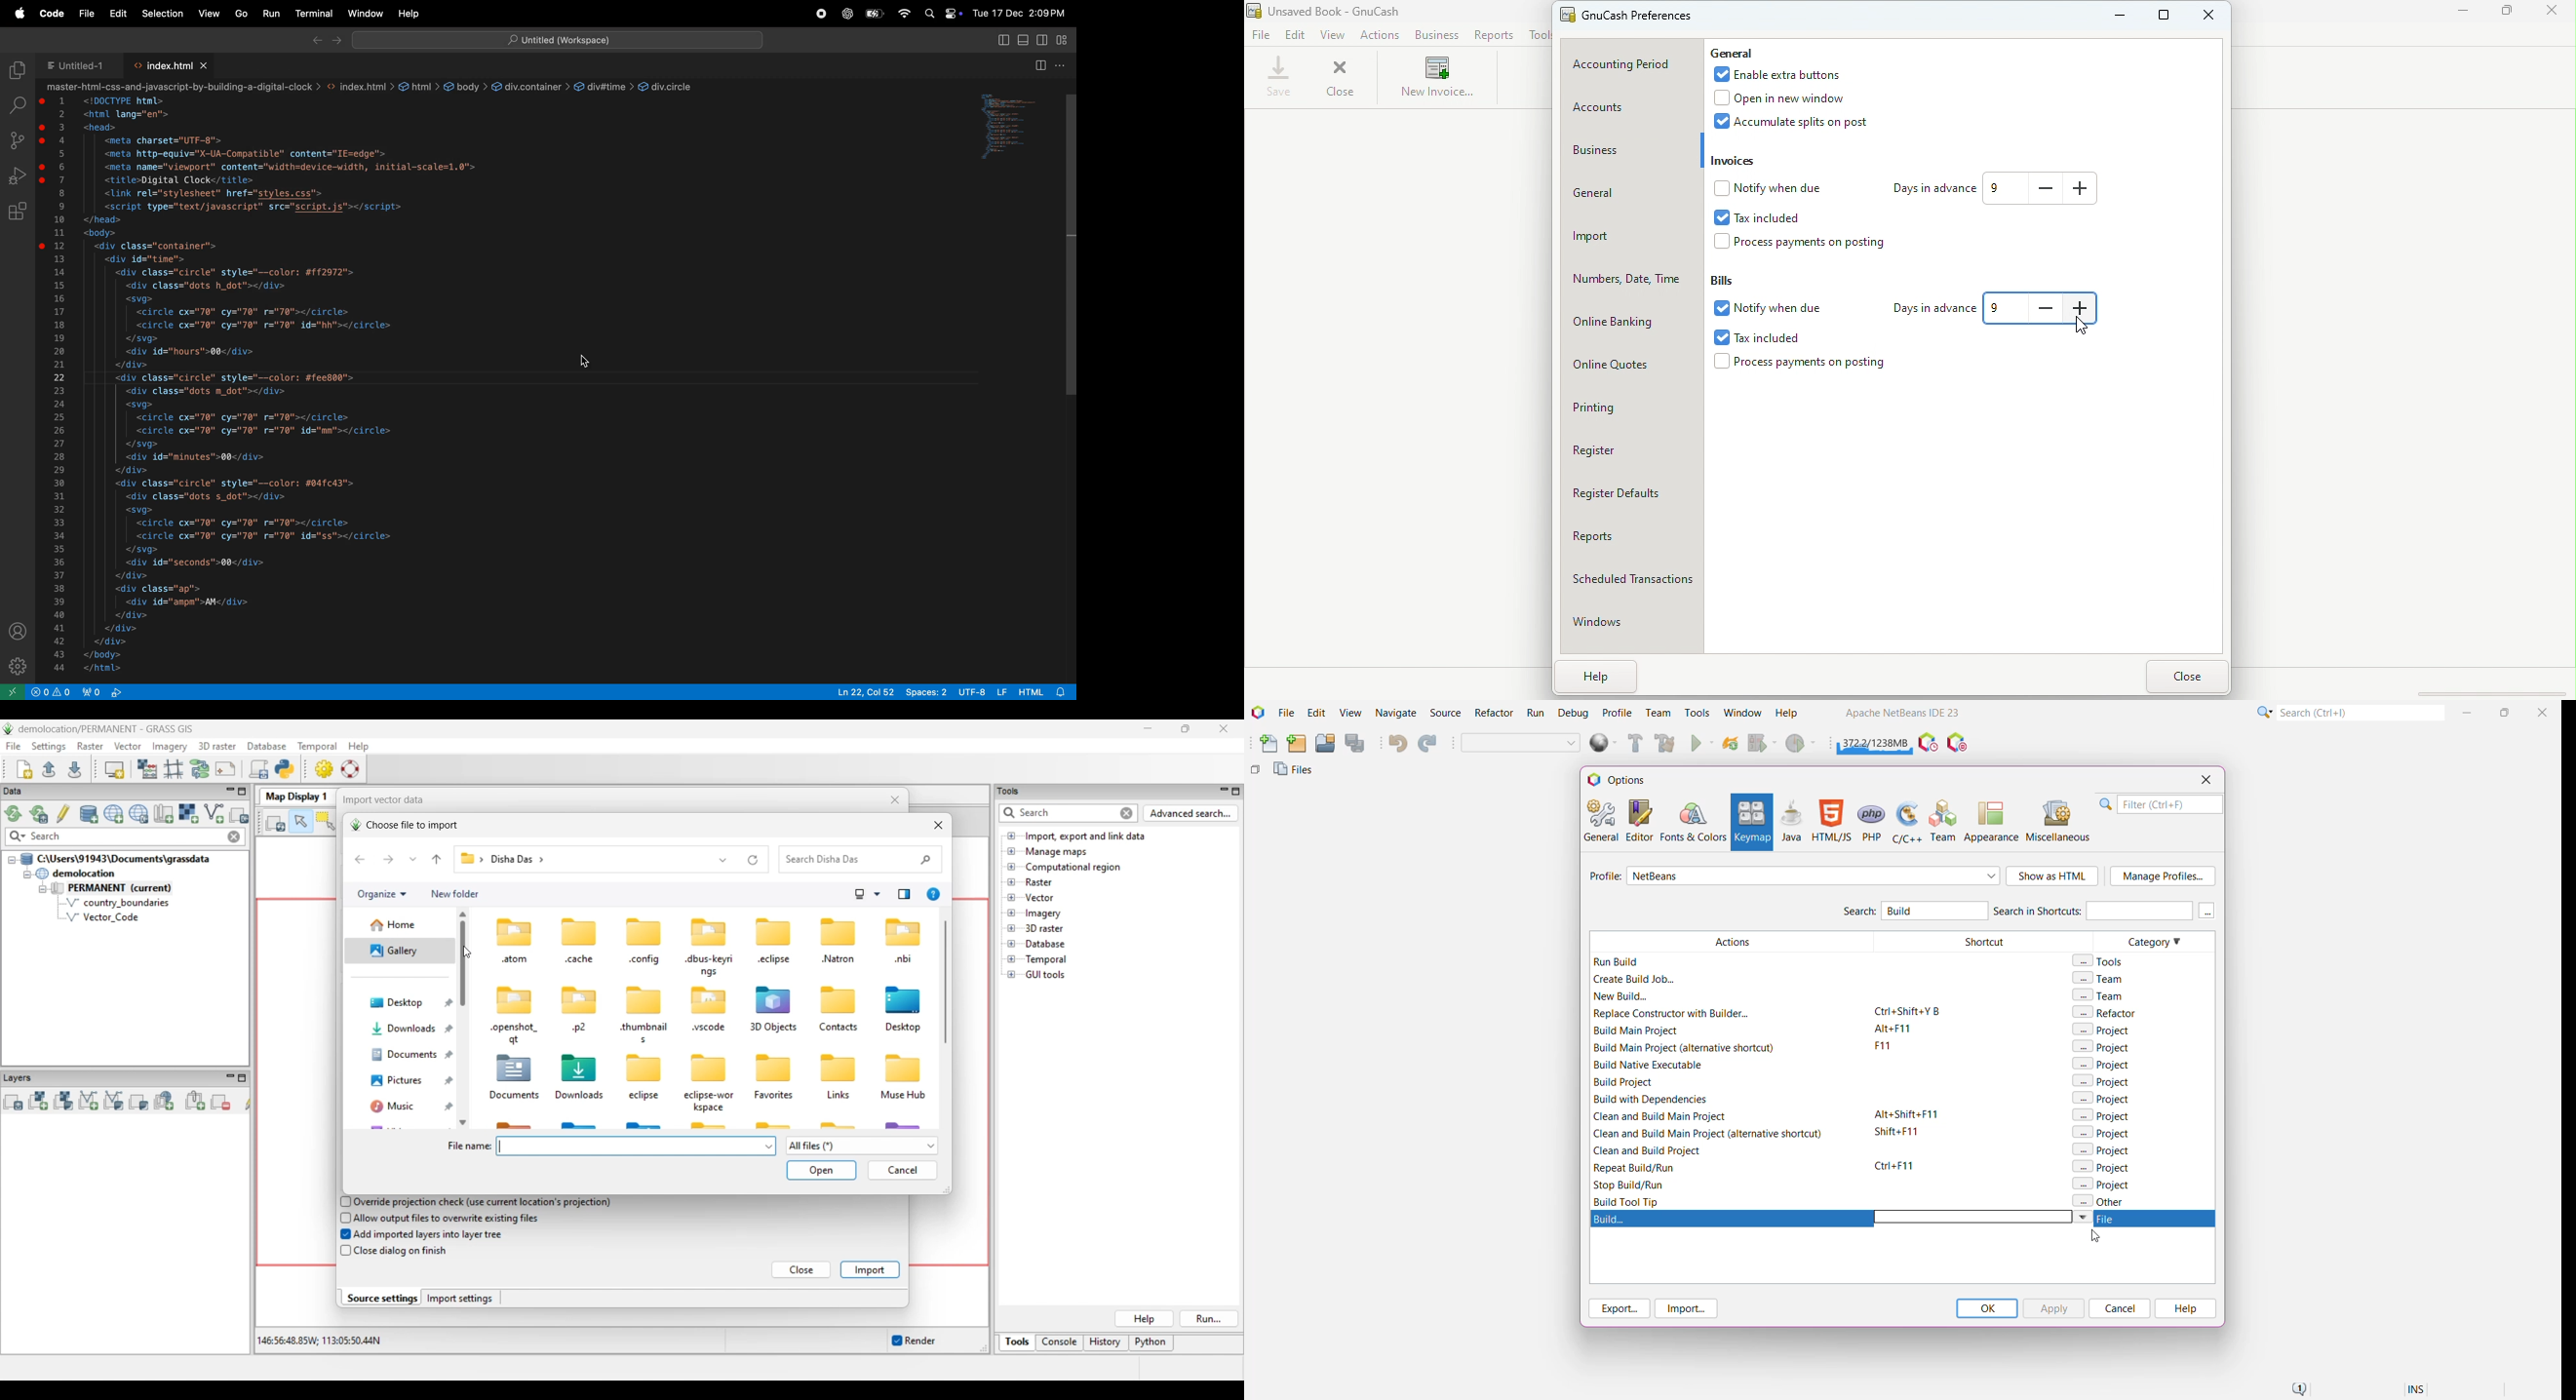 This screenshot has height=1400, width=2576. I want to click on Register, so click(1627, 447).